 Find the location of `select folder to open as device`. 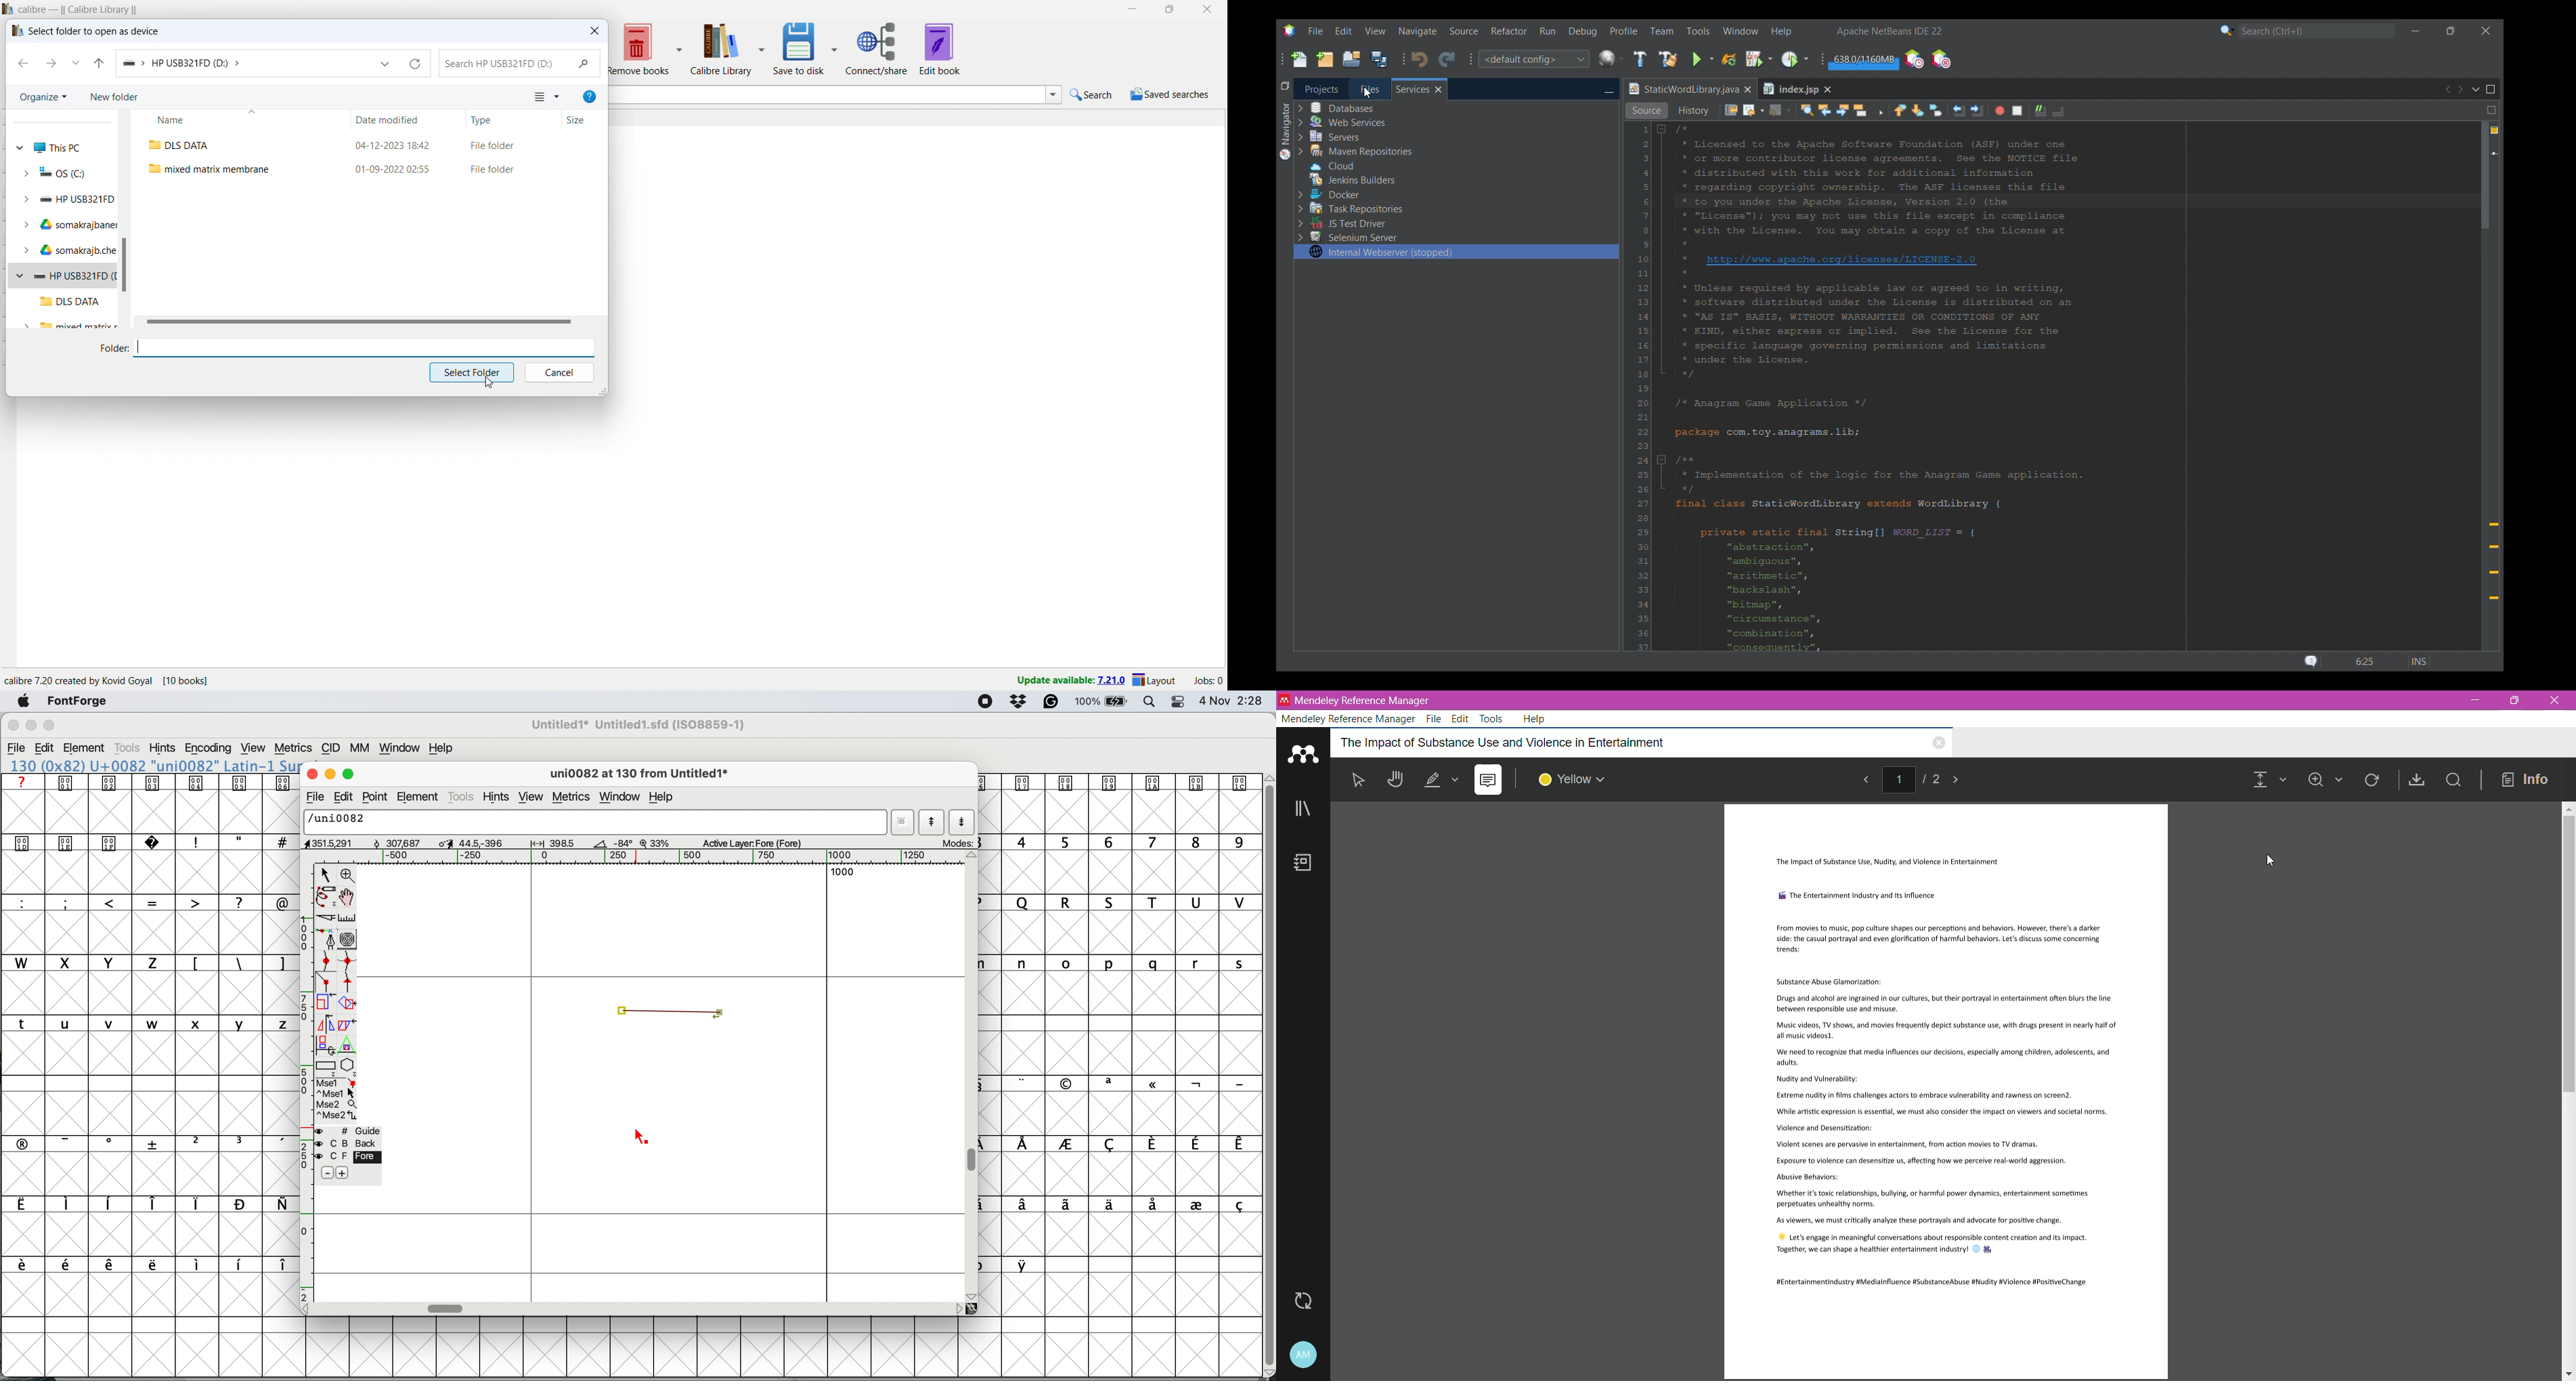

select folder to open as device is located at coordinates (85, 30).